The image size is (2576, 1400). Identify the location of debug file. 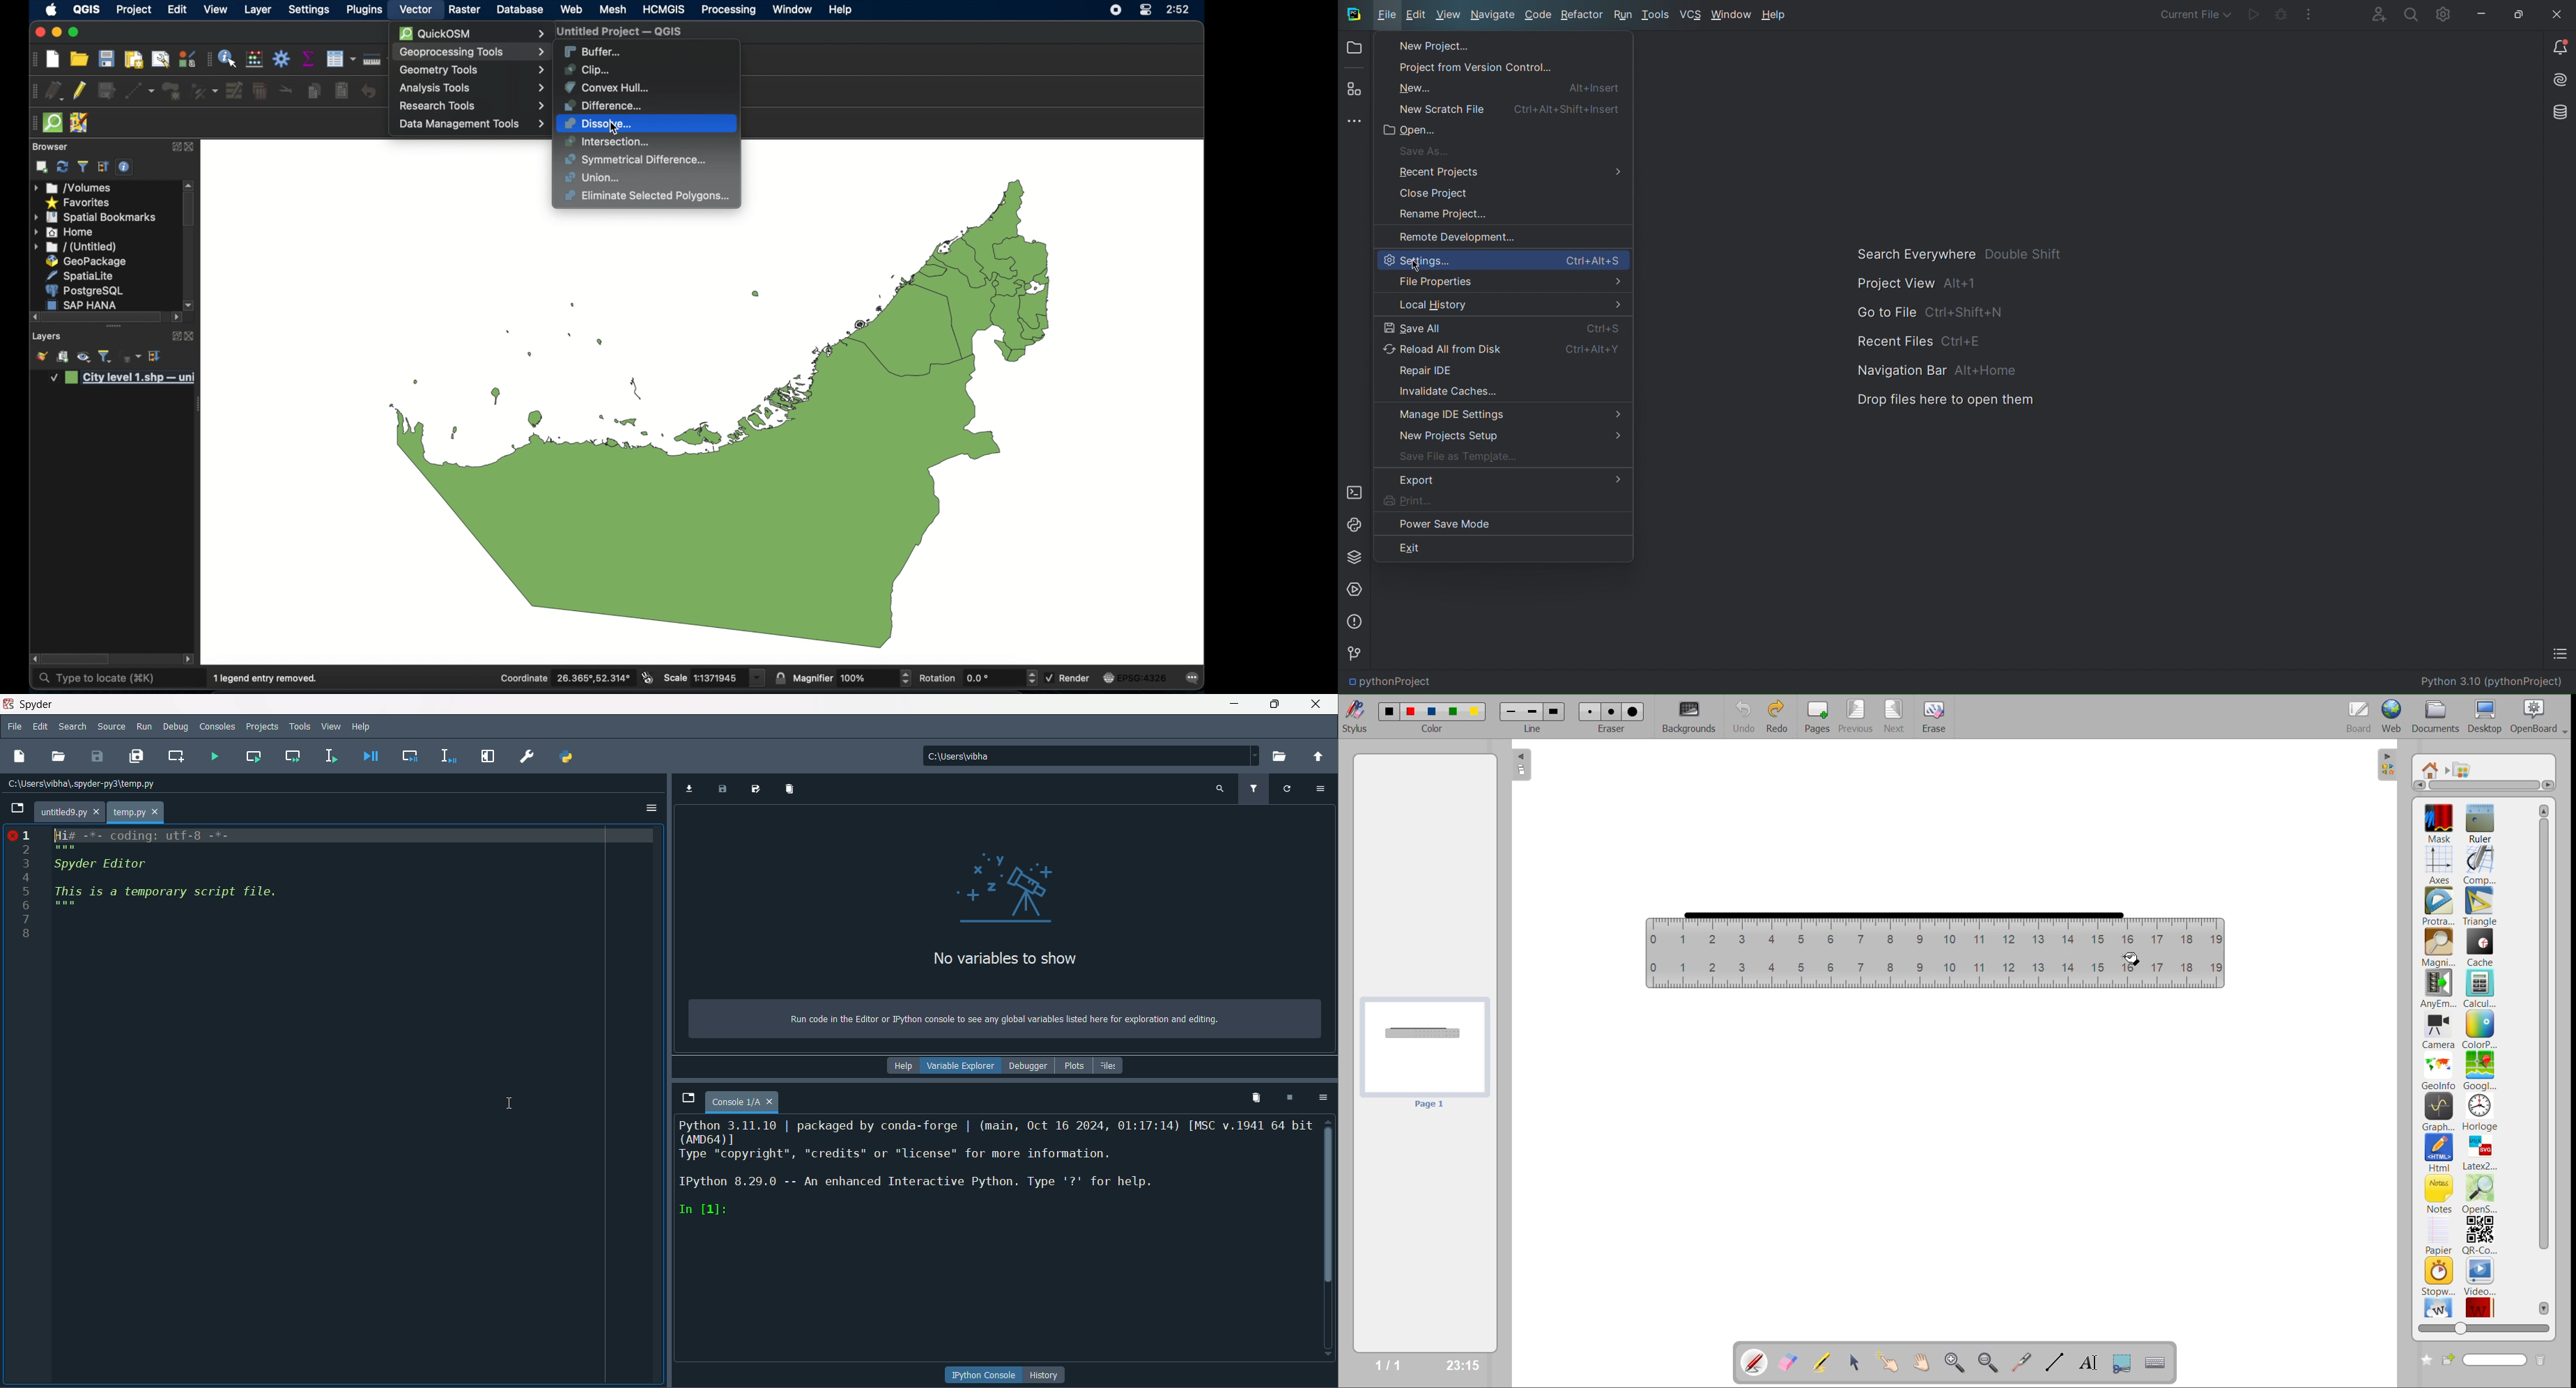
(371, 755).